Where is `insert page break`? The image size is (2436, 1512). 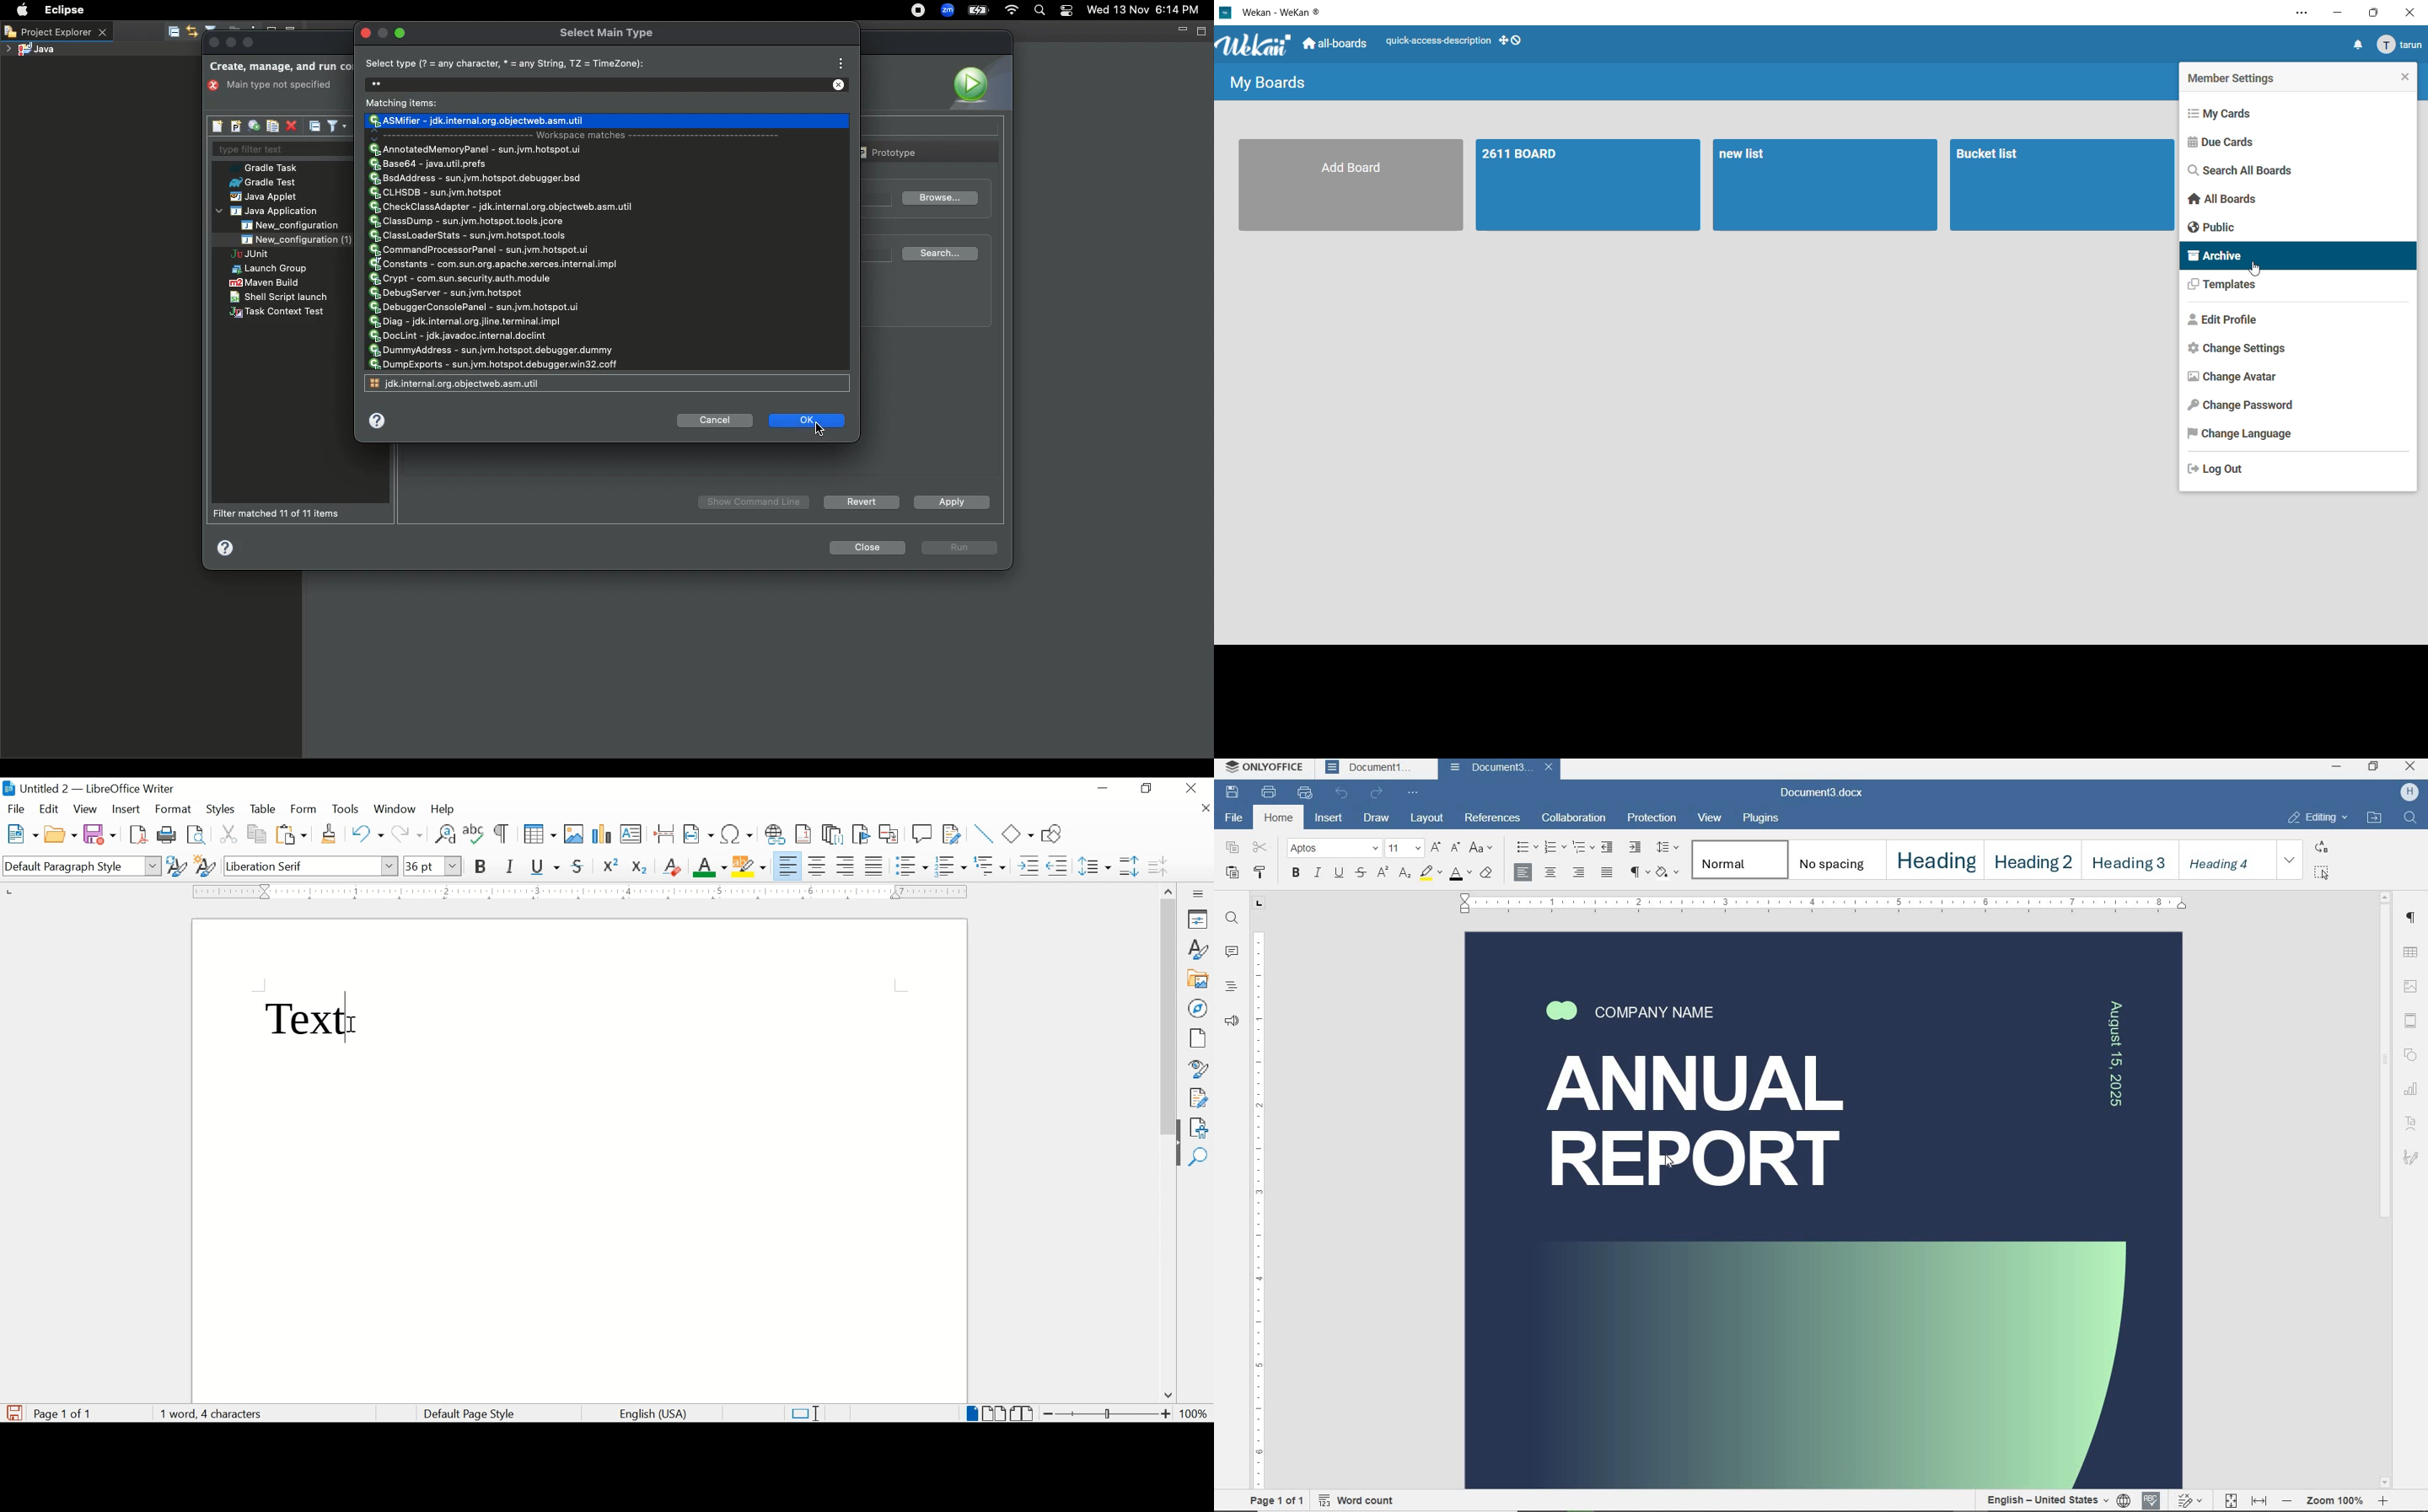 insert page break is located at coordinates (664, 833).